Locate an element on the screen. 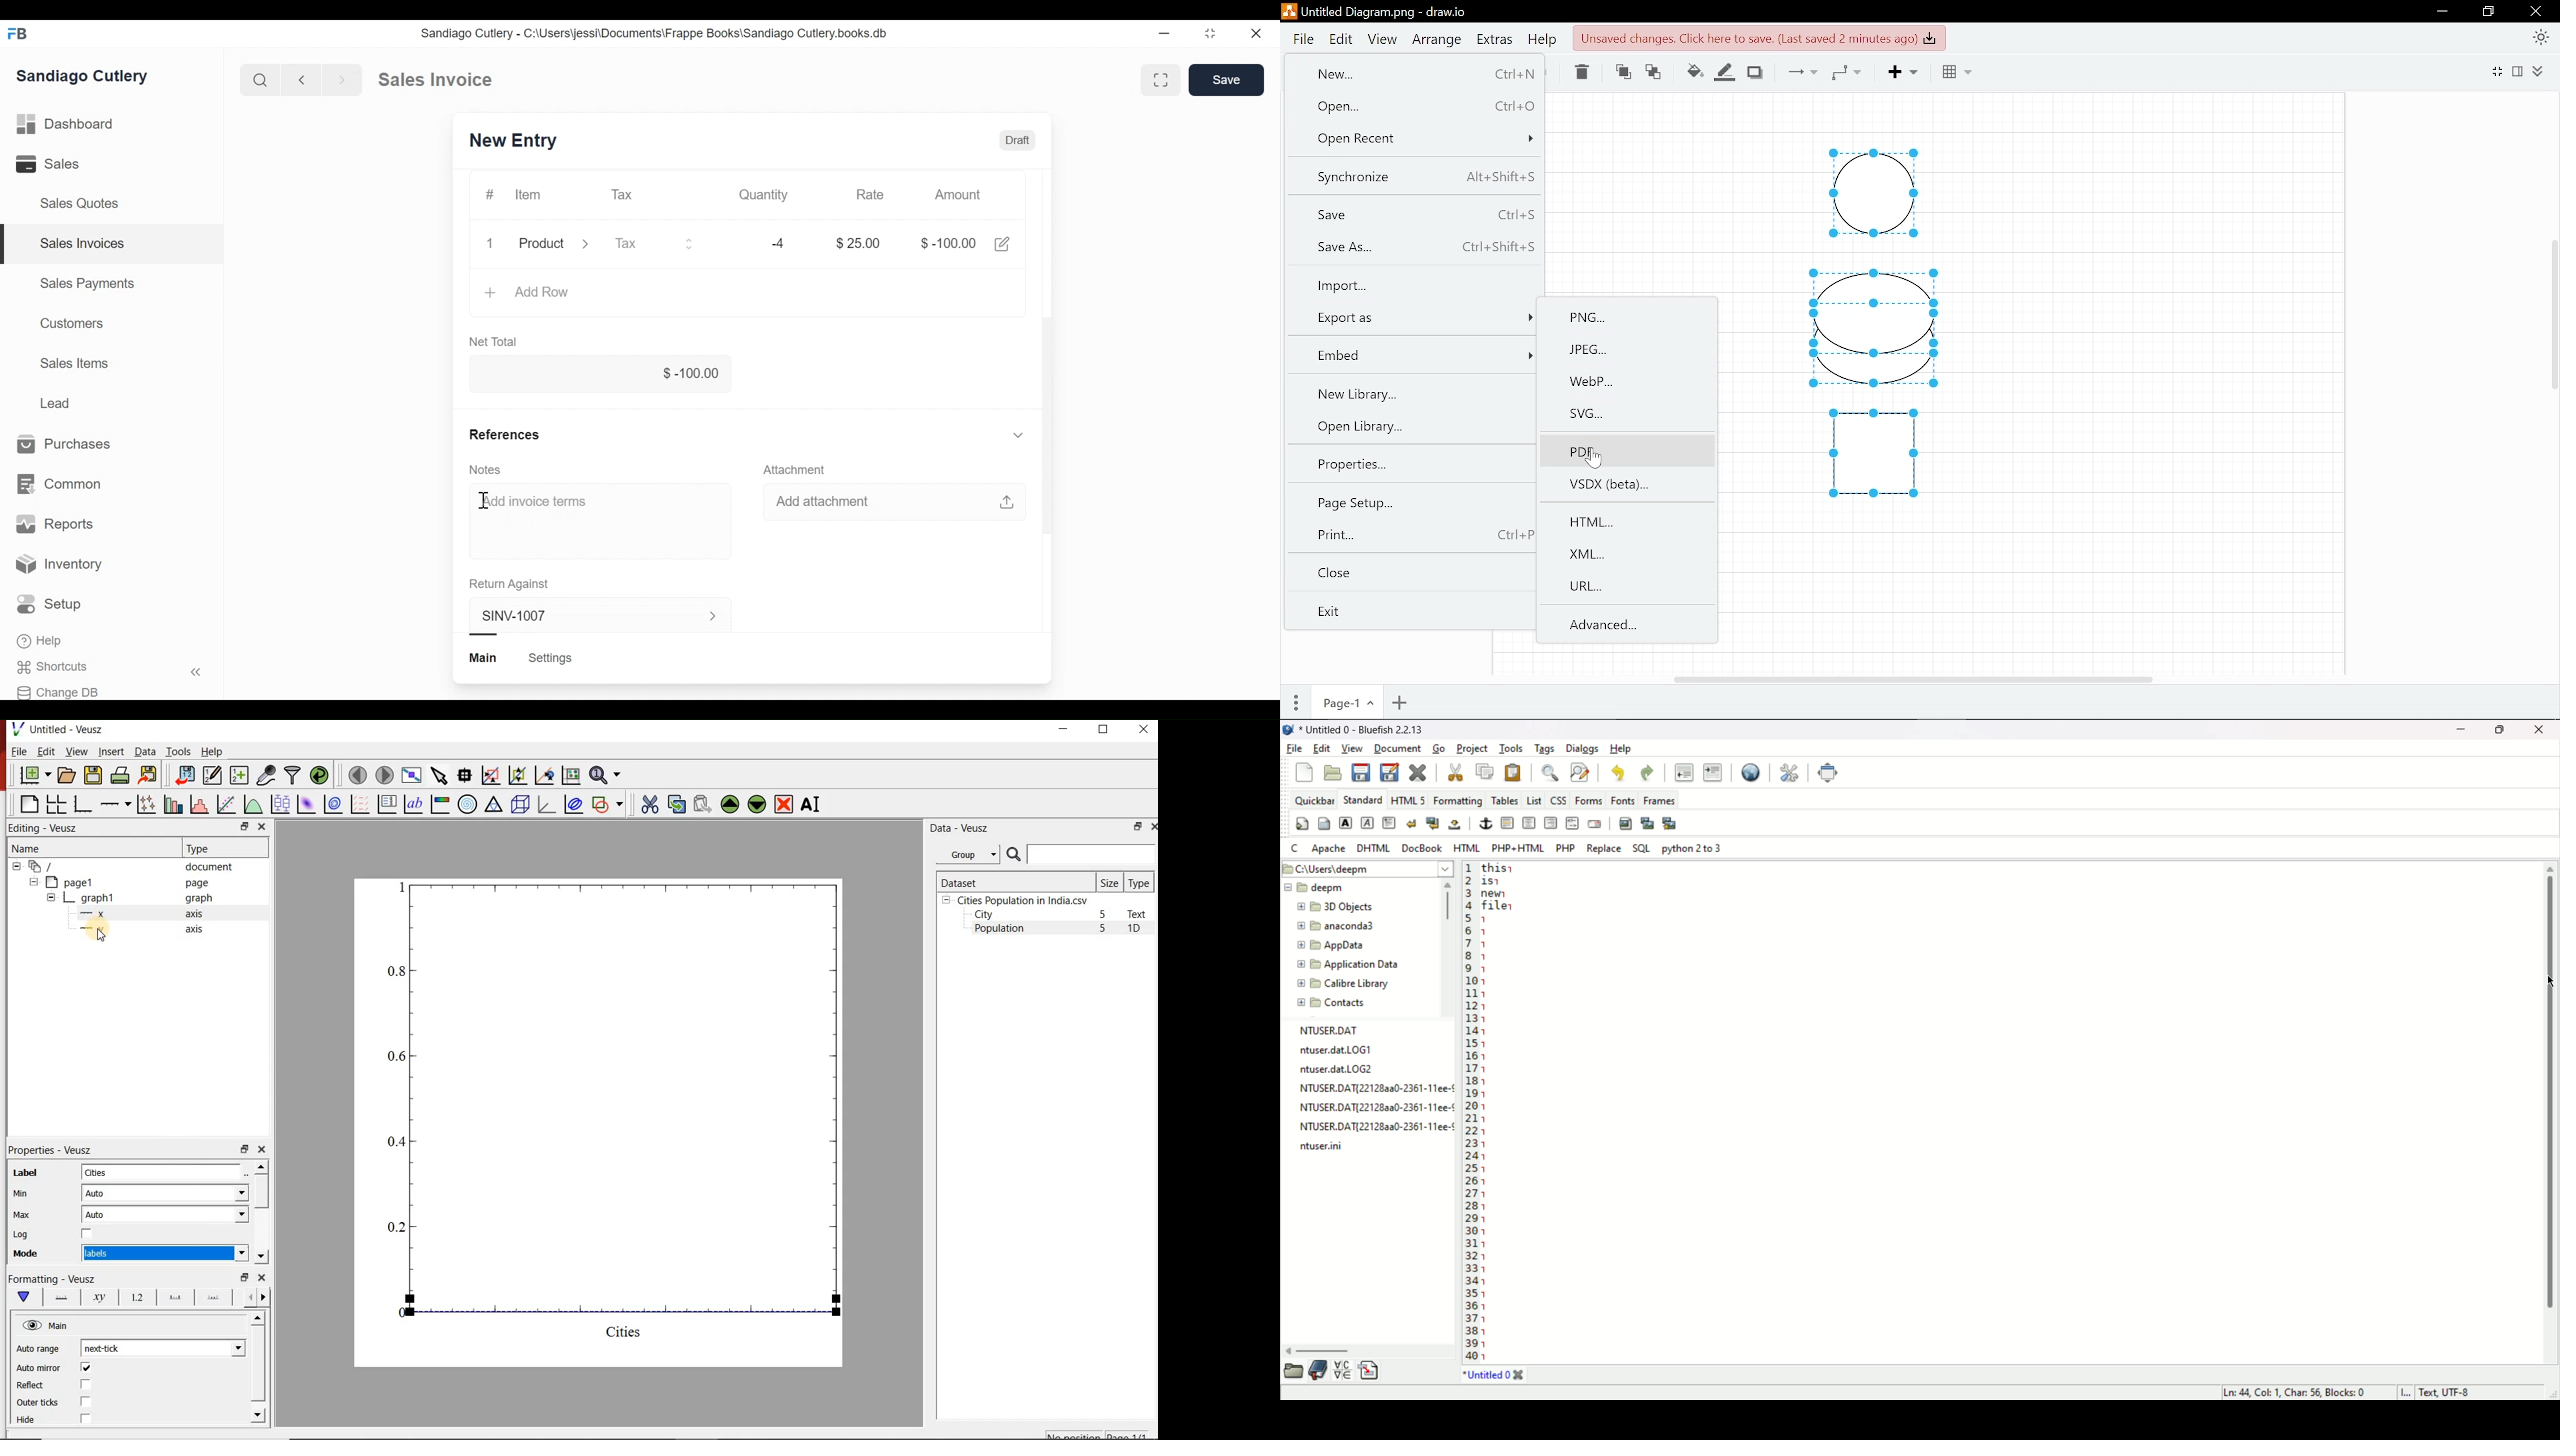  minimize is located at coordinates (2465, 729).